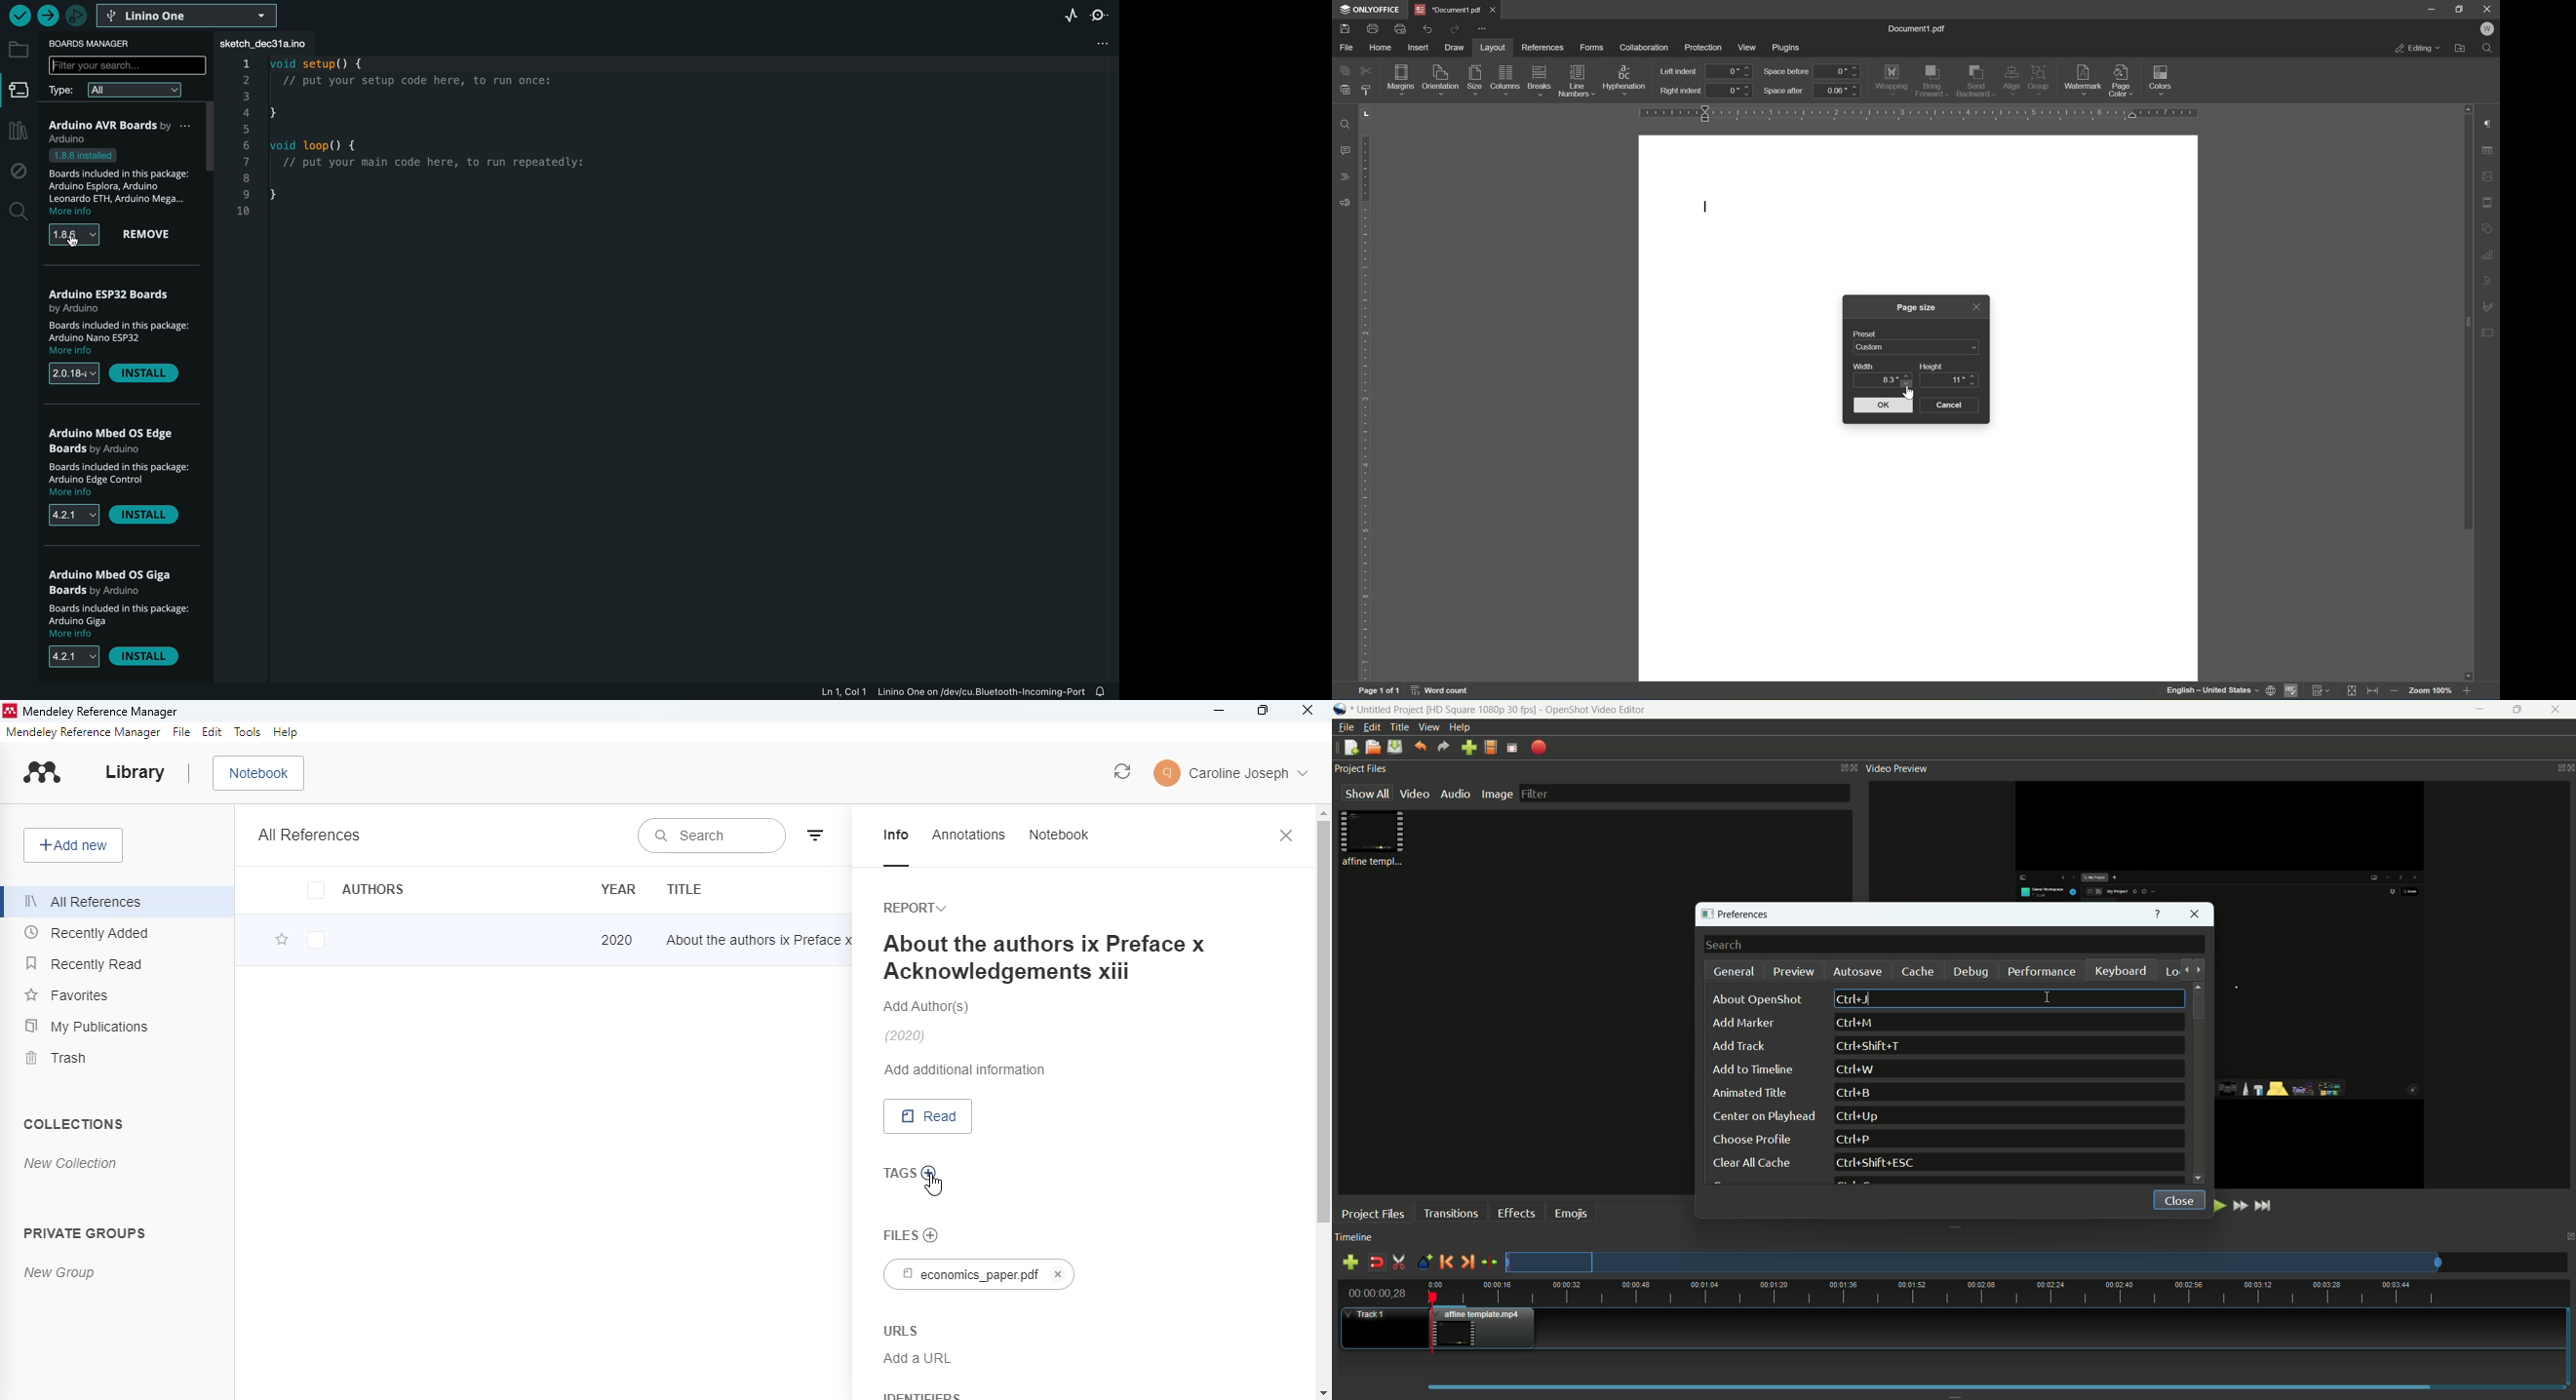  Describe the element at coordinates (89, 933) in the screenshot. I see `recently added` at that location.